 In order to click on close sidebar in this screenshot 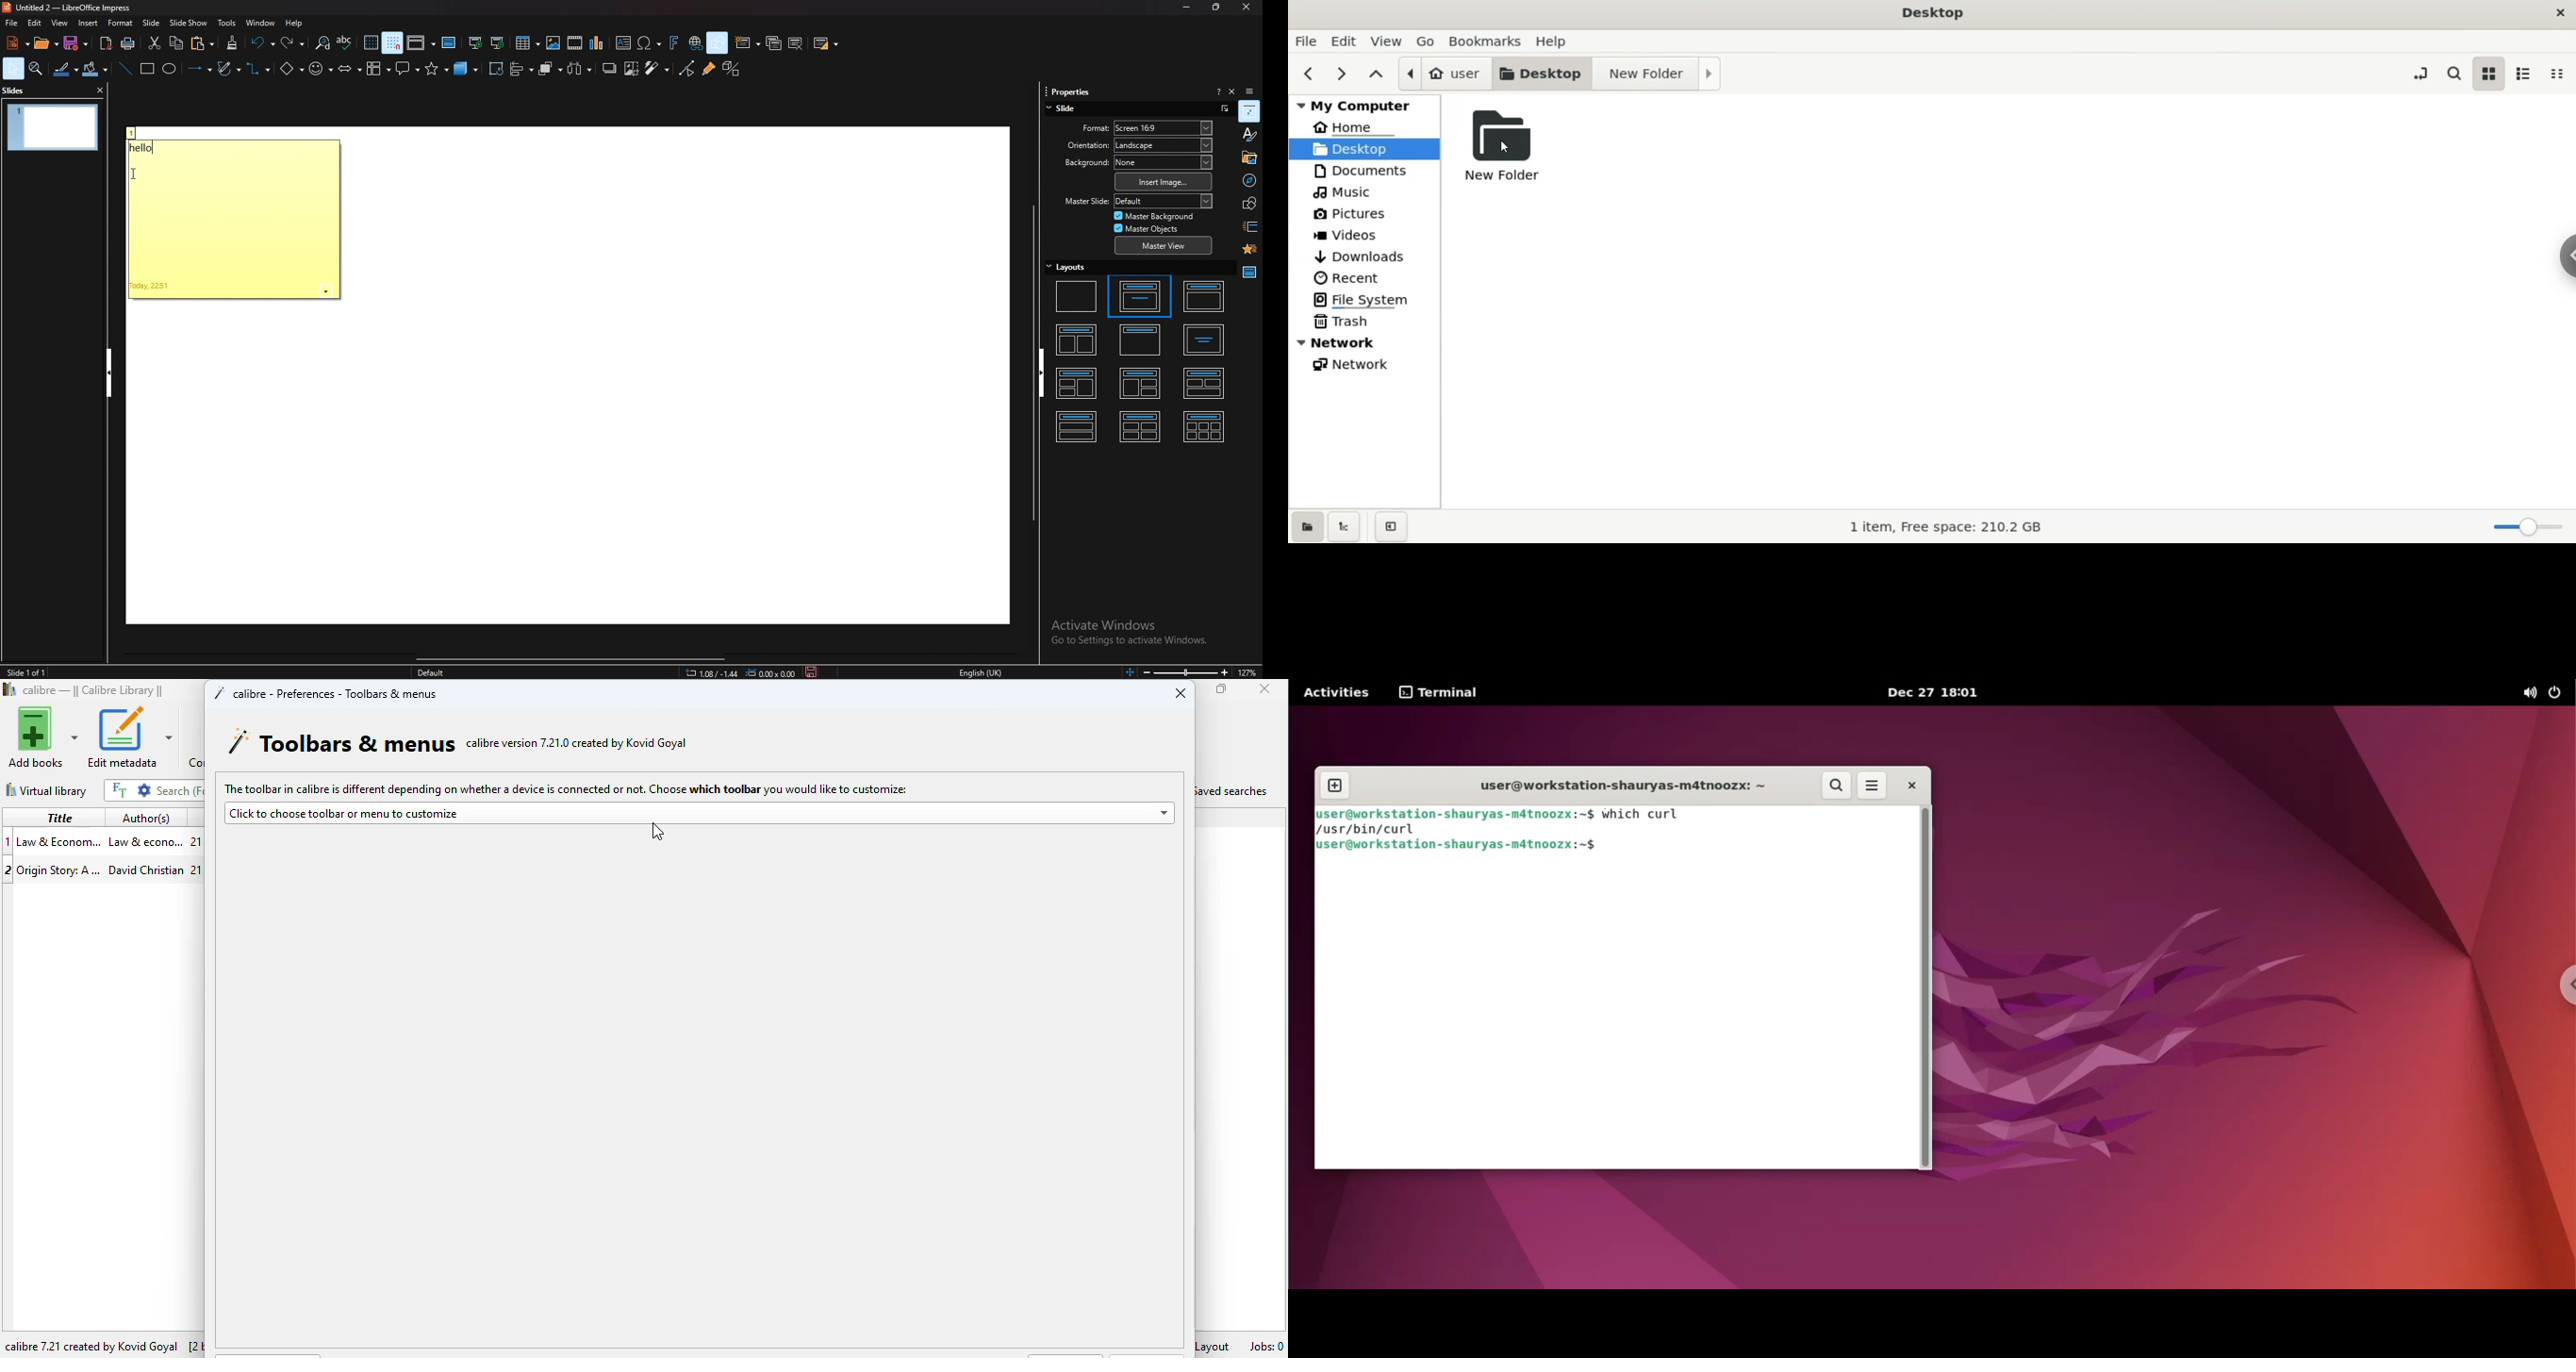, I will do `click(1232, 91)`.